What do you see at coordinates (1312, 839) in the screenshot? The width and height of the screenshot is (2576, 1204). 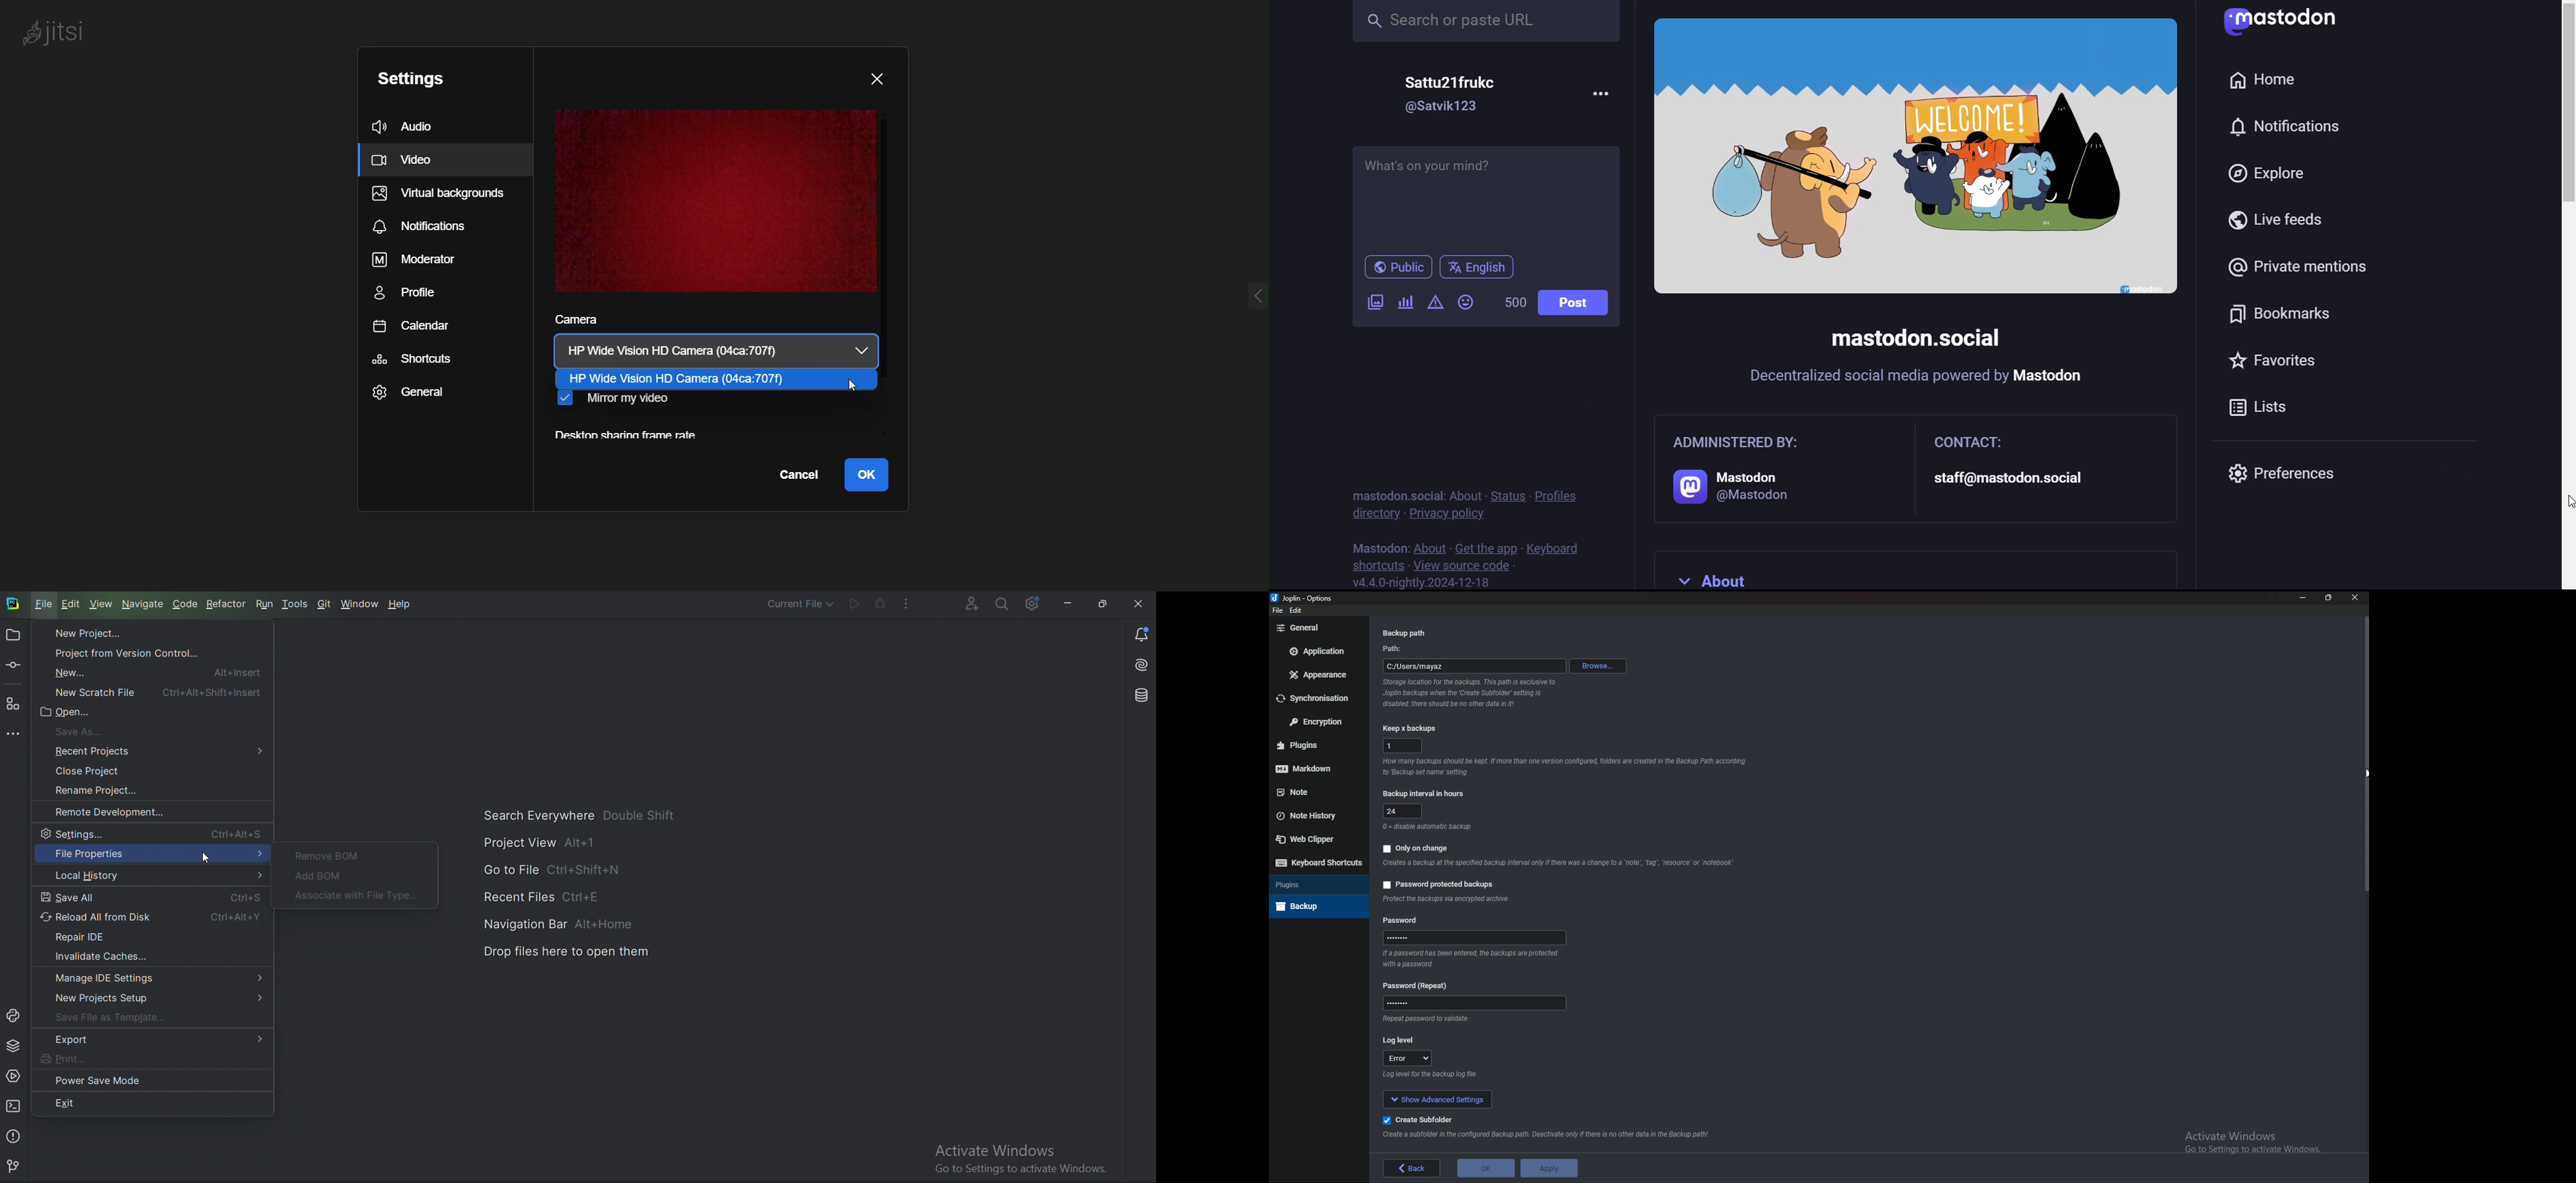 I see `Web clipper` at bounding box center [1312, 839].